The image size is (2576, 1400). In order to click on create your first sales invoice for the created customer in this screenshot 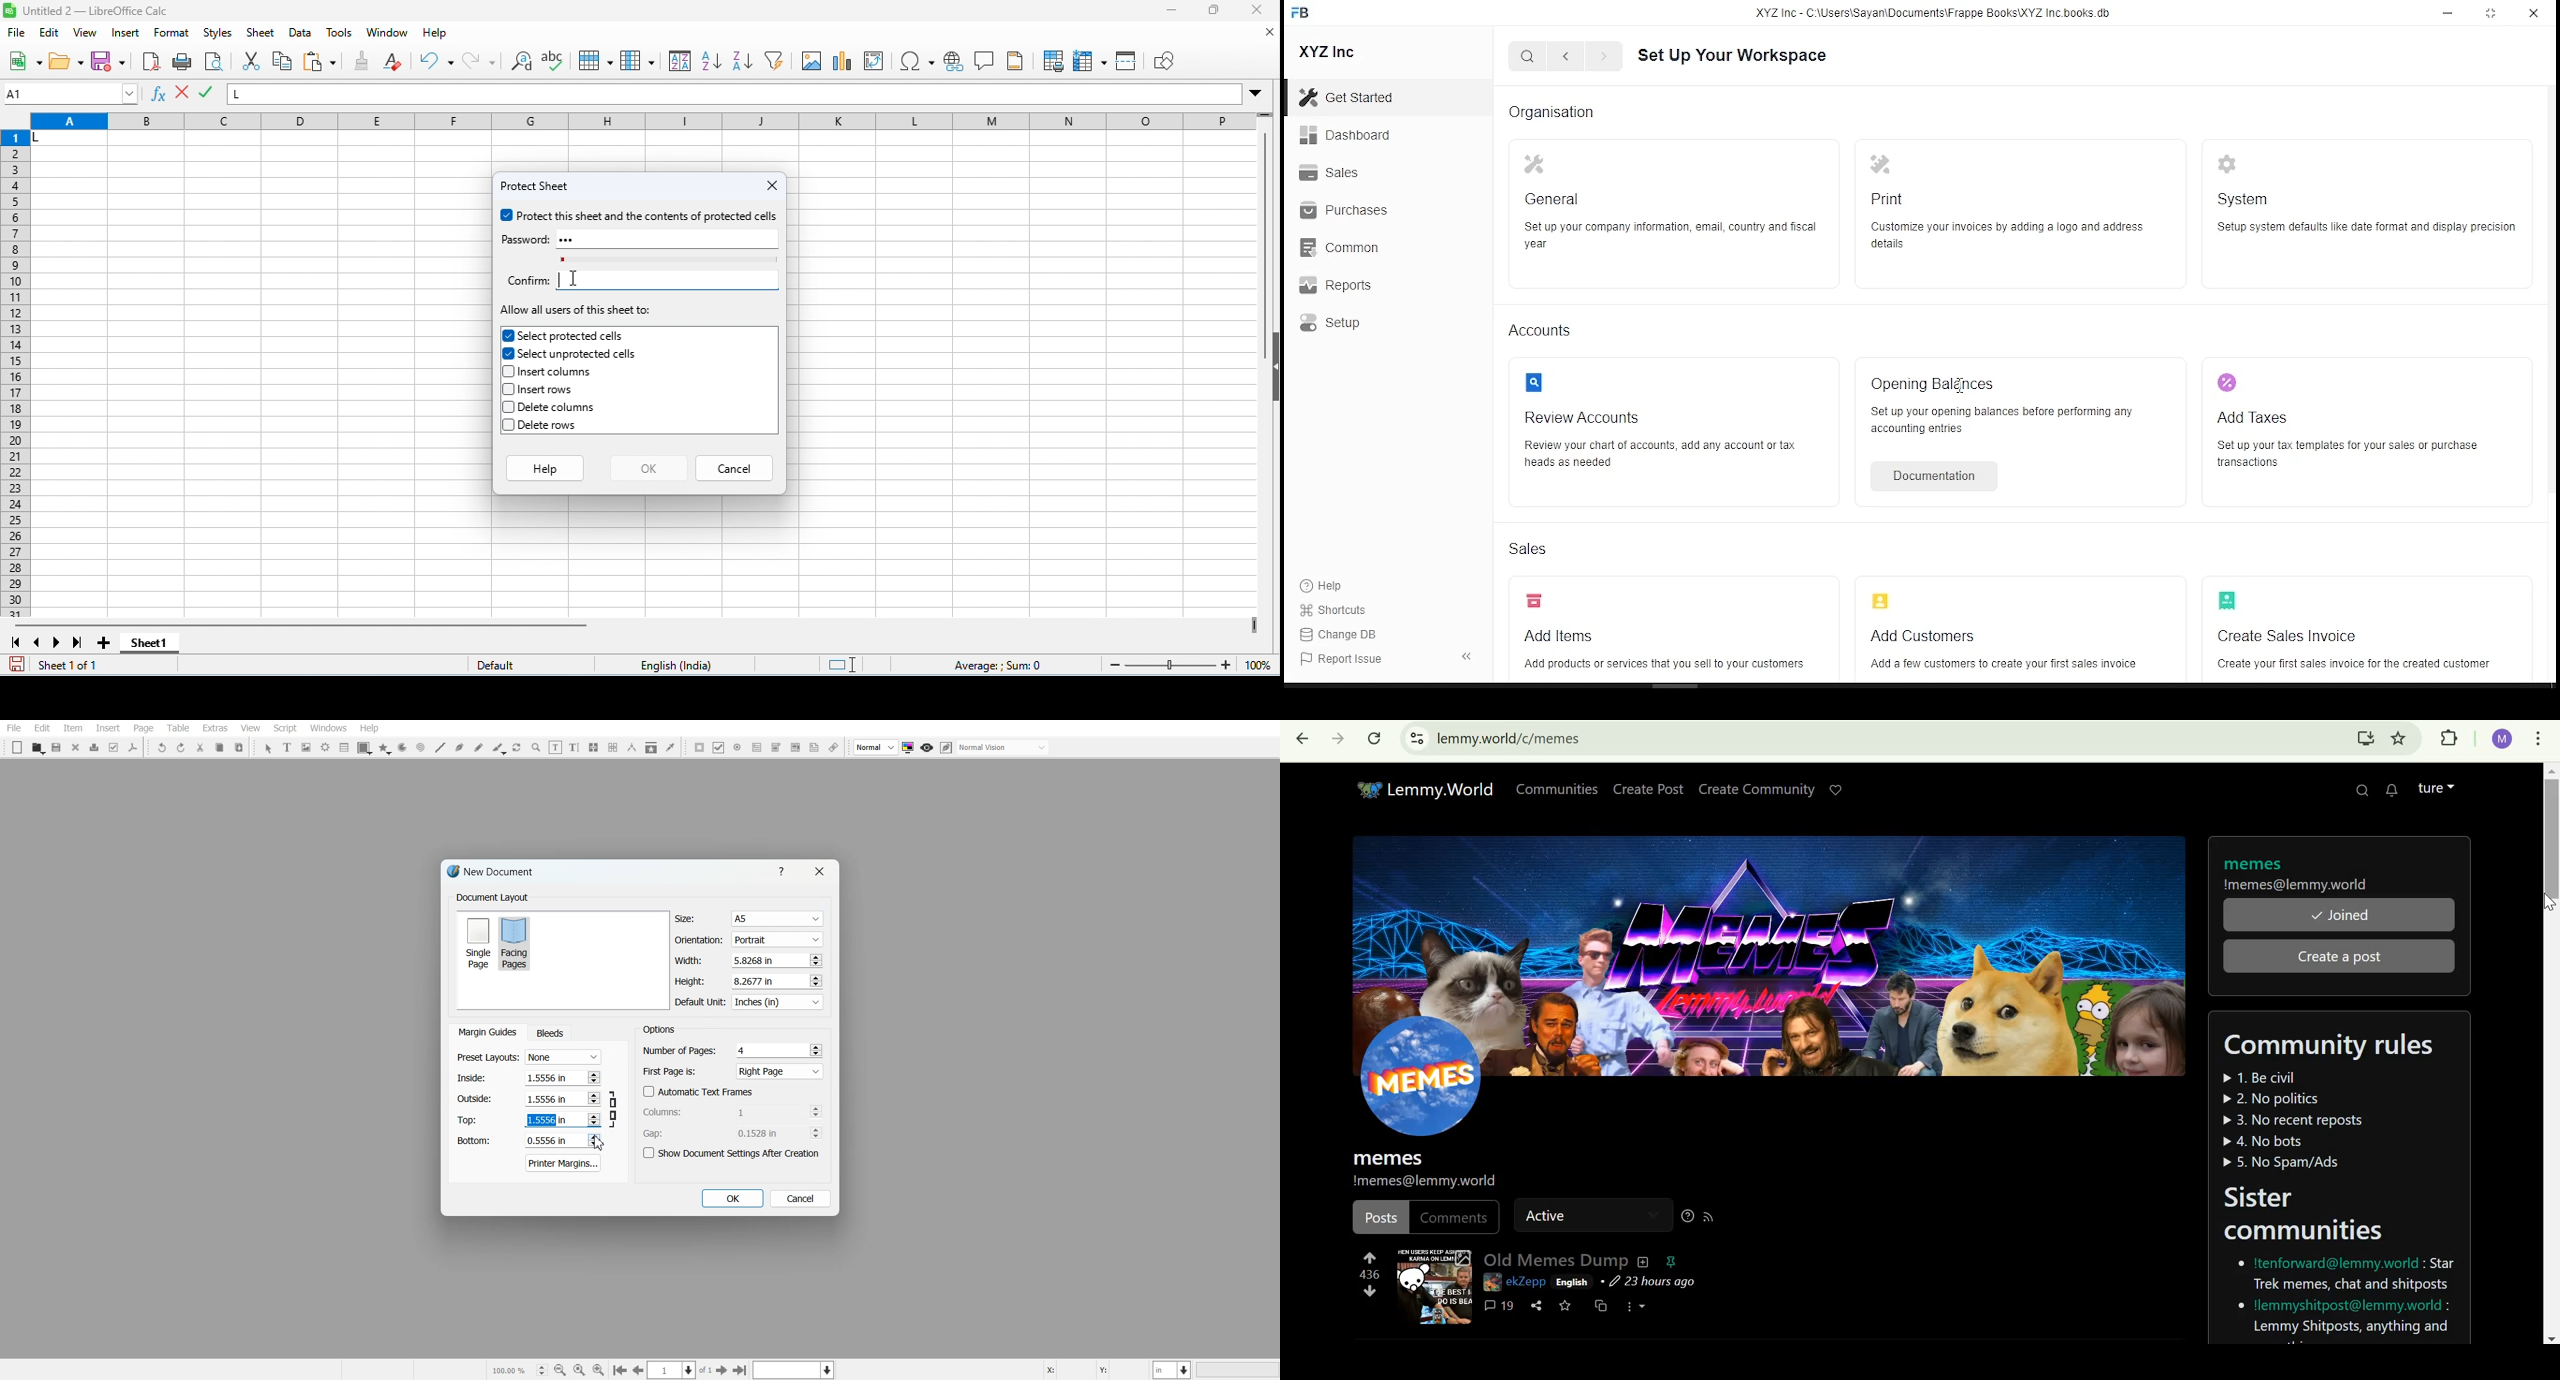, I will do `click(2353, 664)`.